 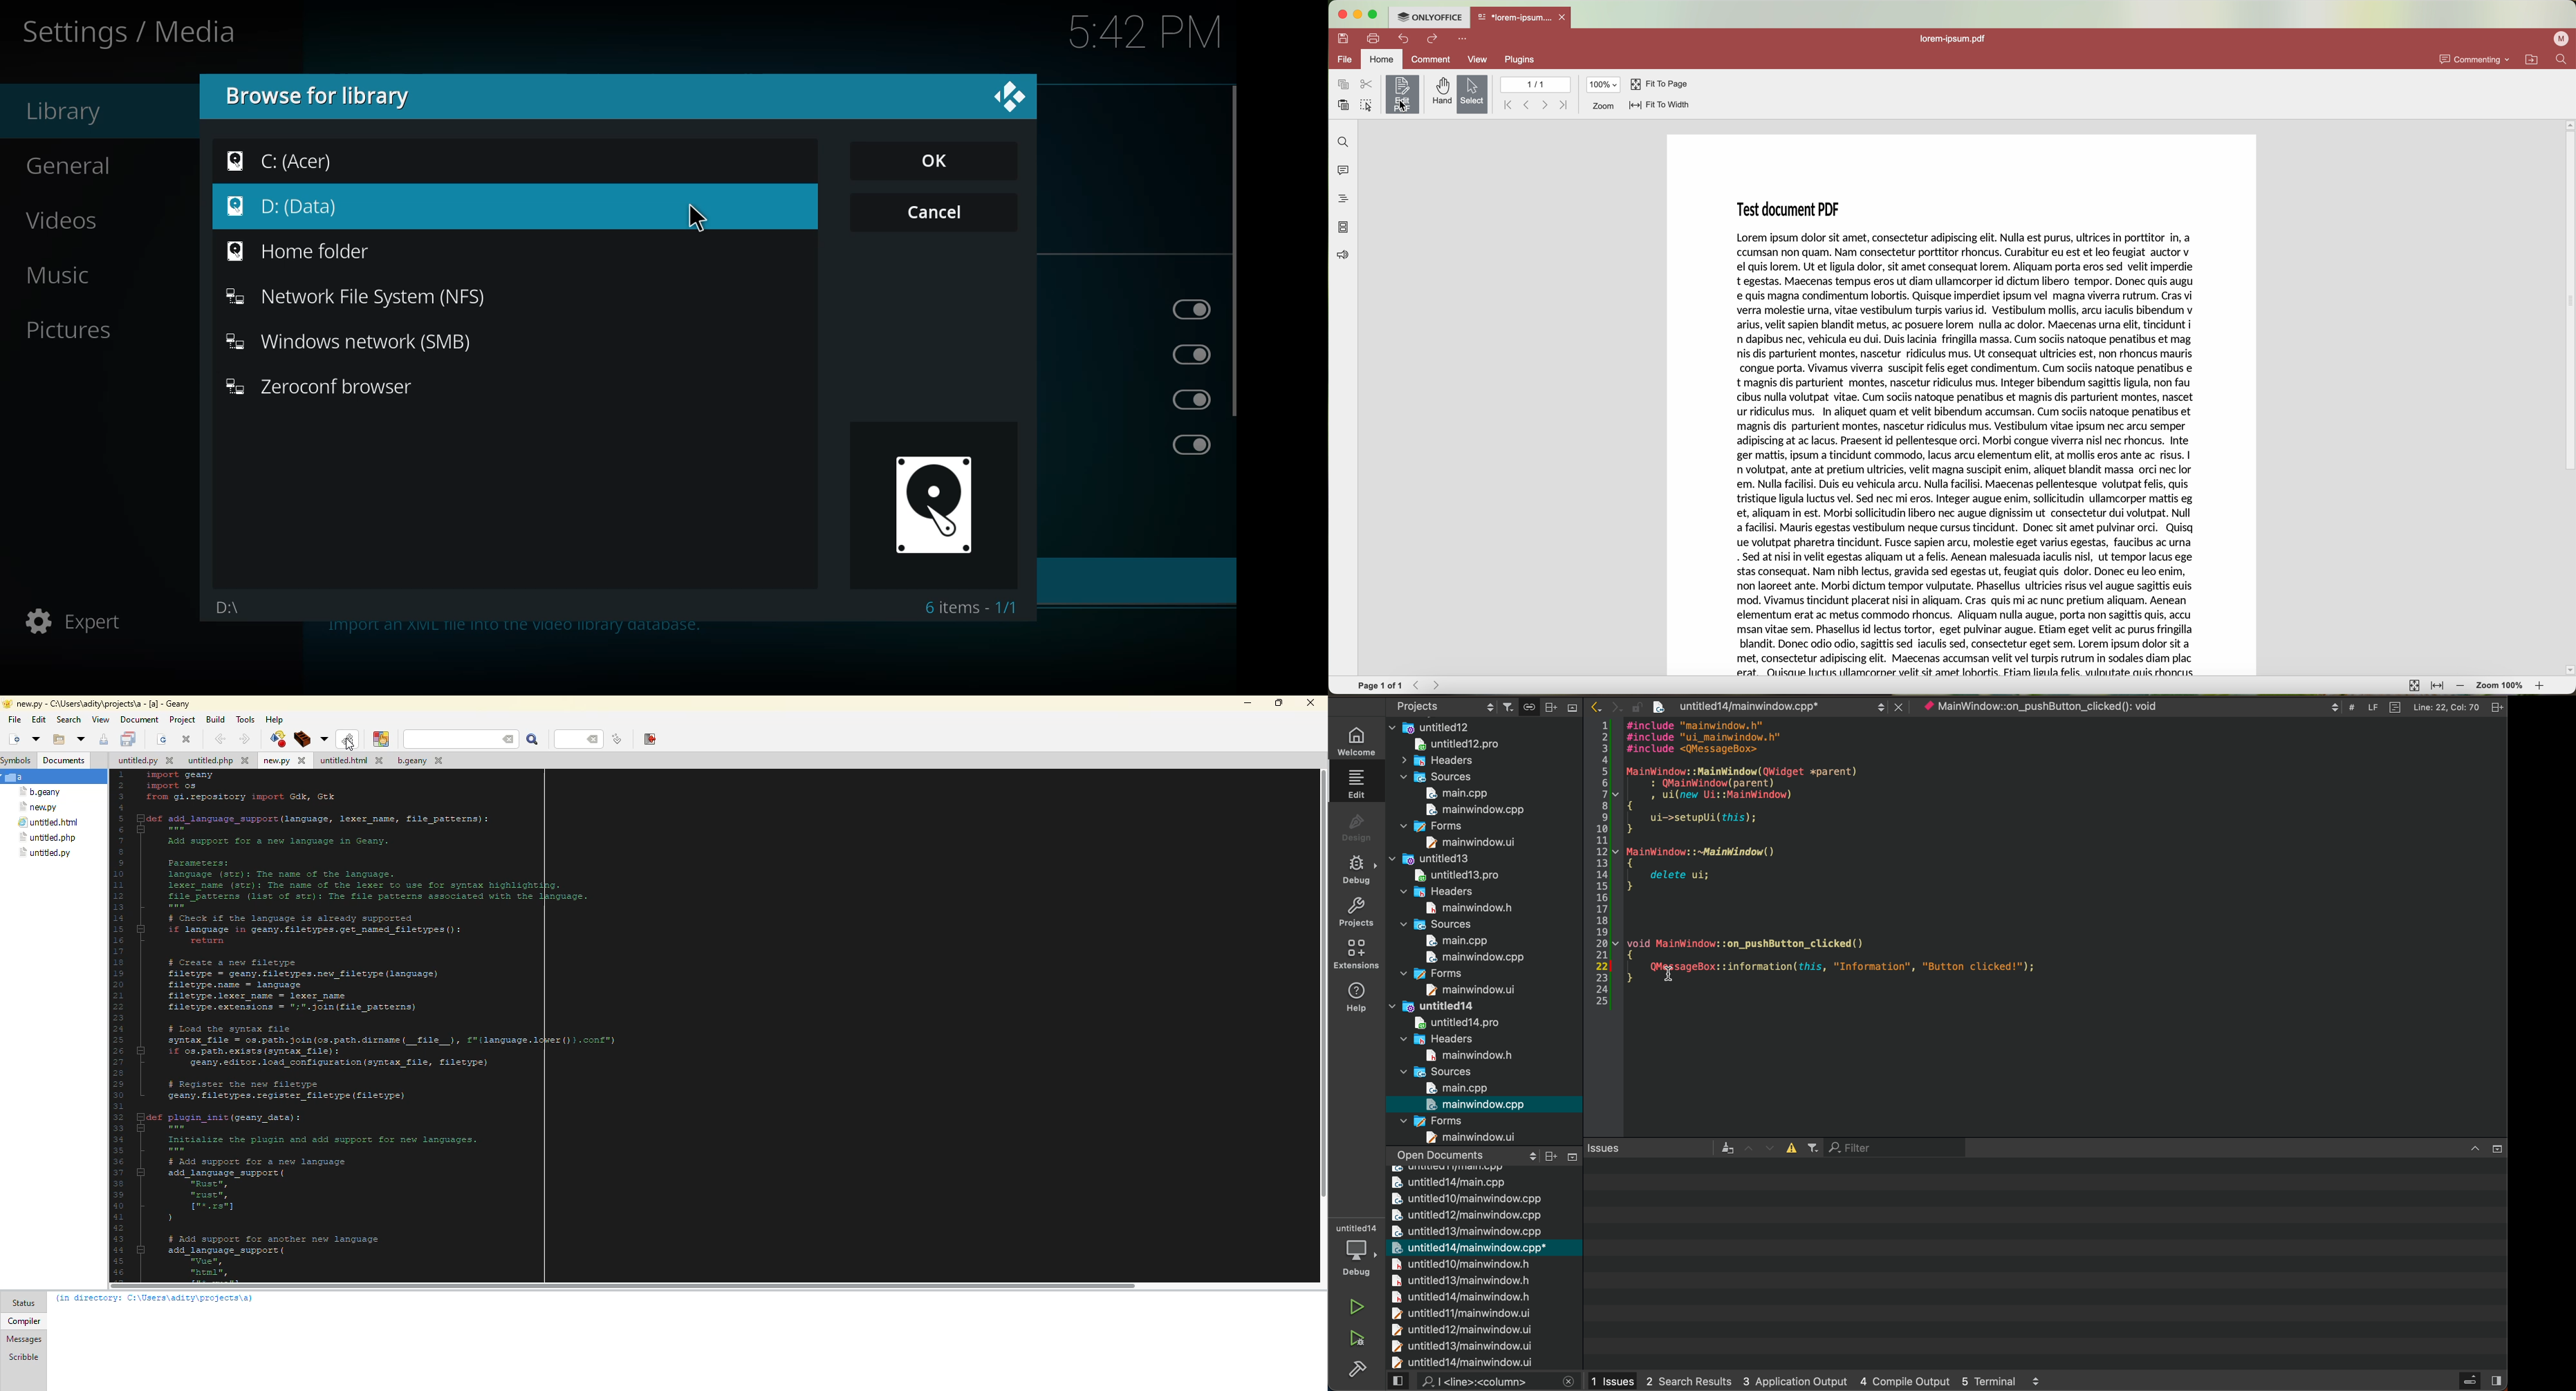 I want to click on tools, so click(x=245, y=719).